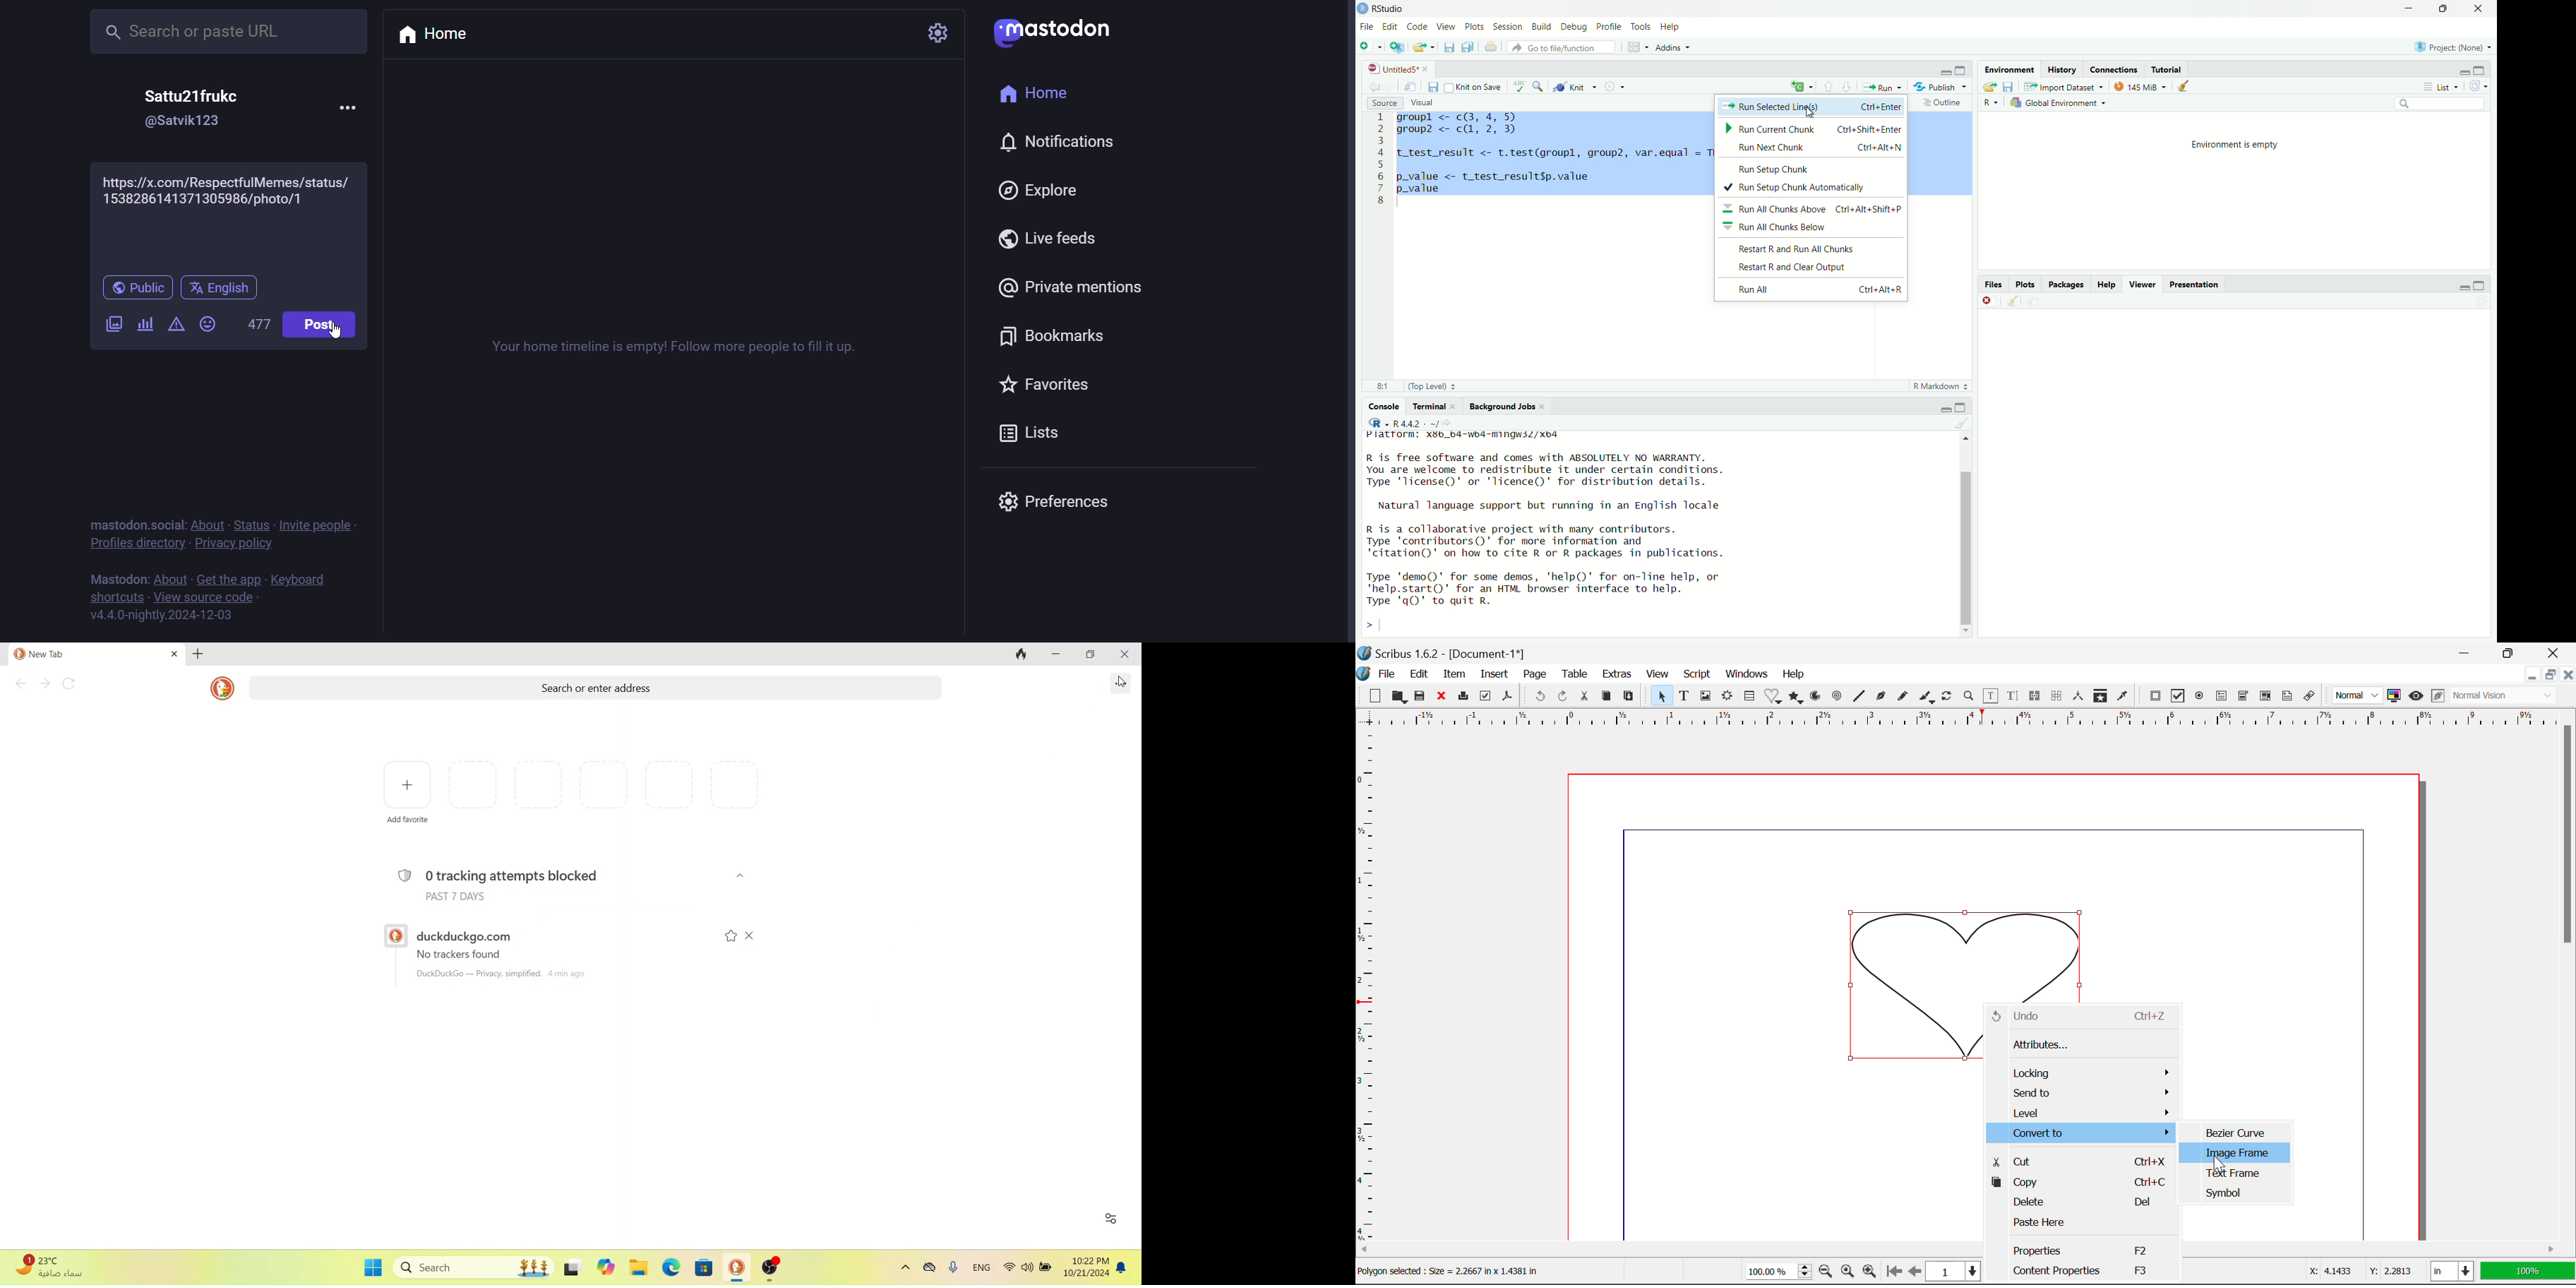  Describe the element at coordinates (1813, 114) in the screenshot. I see `cursor` at that location.